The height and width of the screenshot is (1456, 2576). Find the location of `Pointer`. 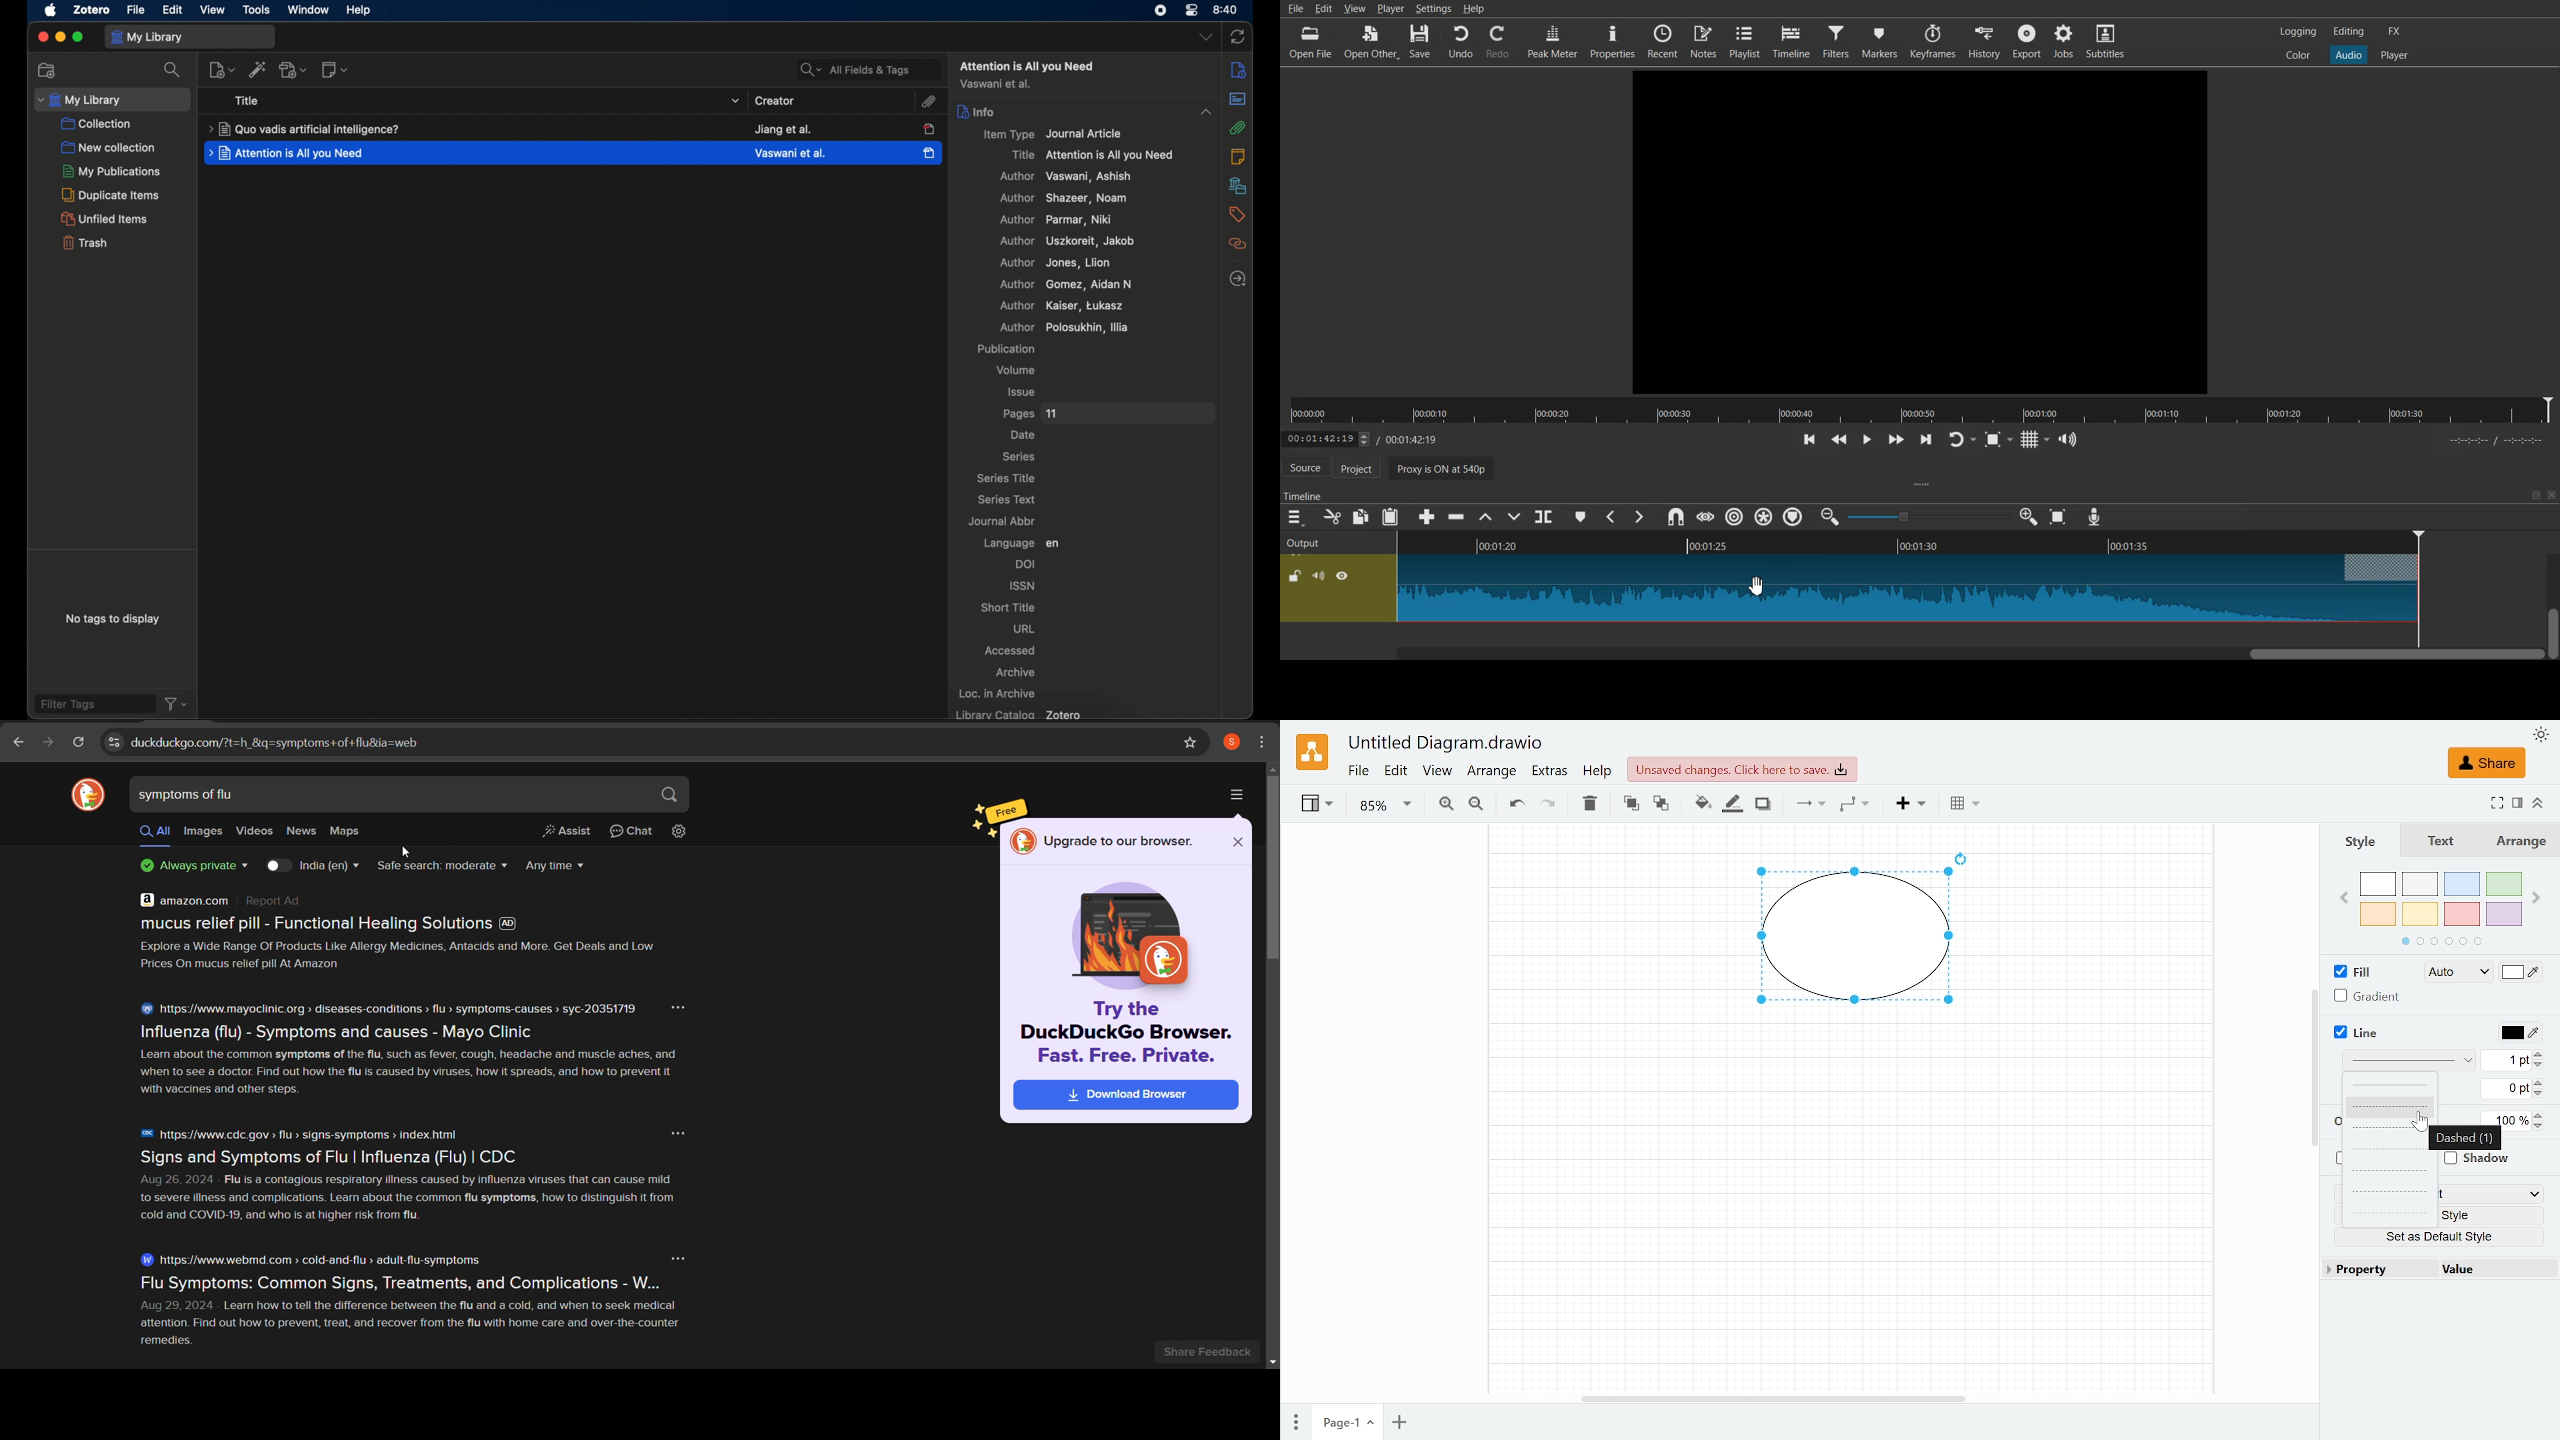

Pointer is located at coordinates (2419, 1124).